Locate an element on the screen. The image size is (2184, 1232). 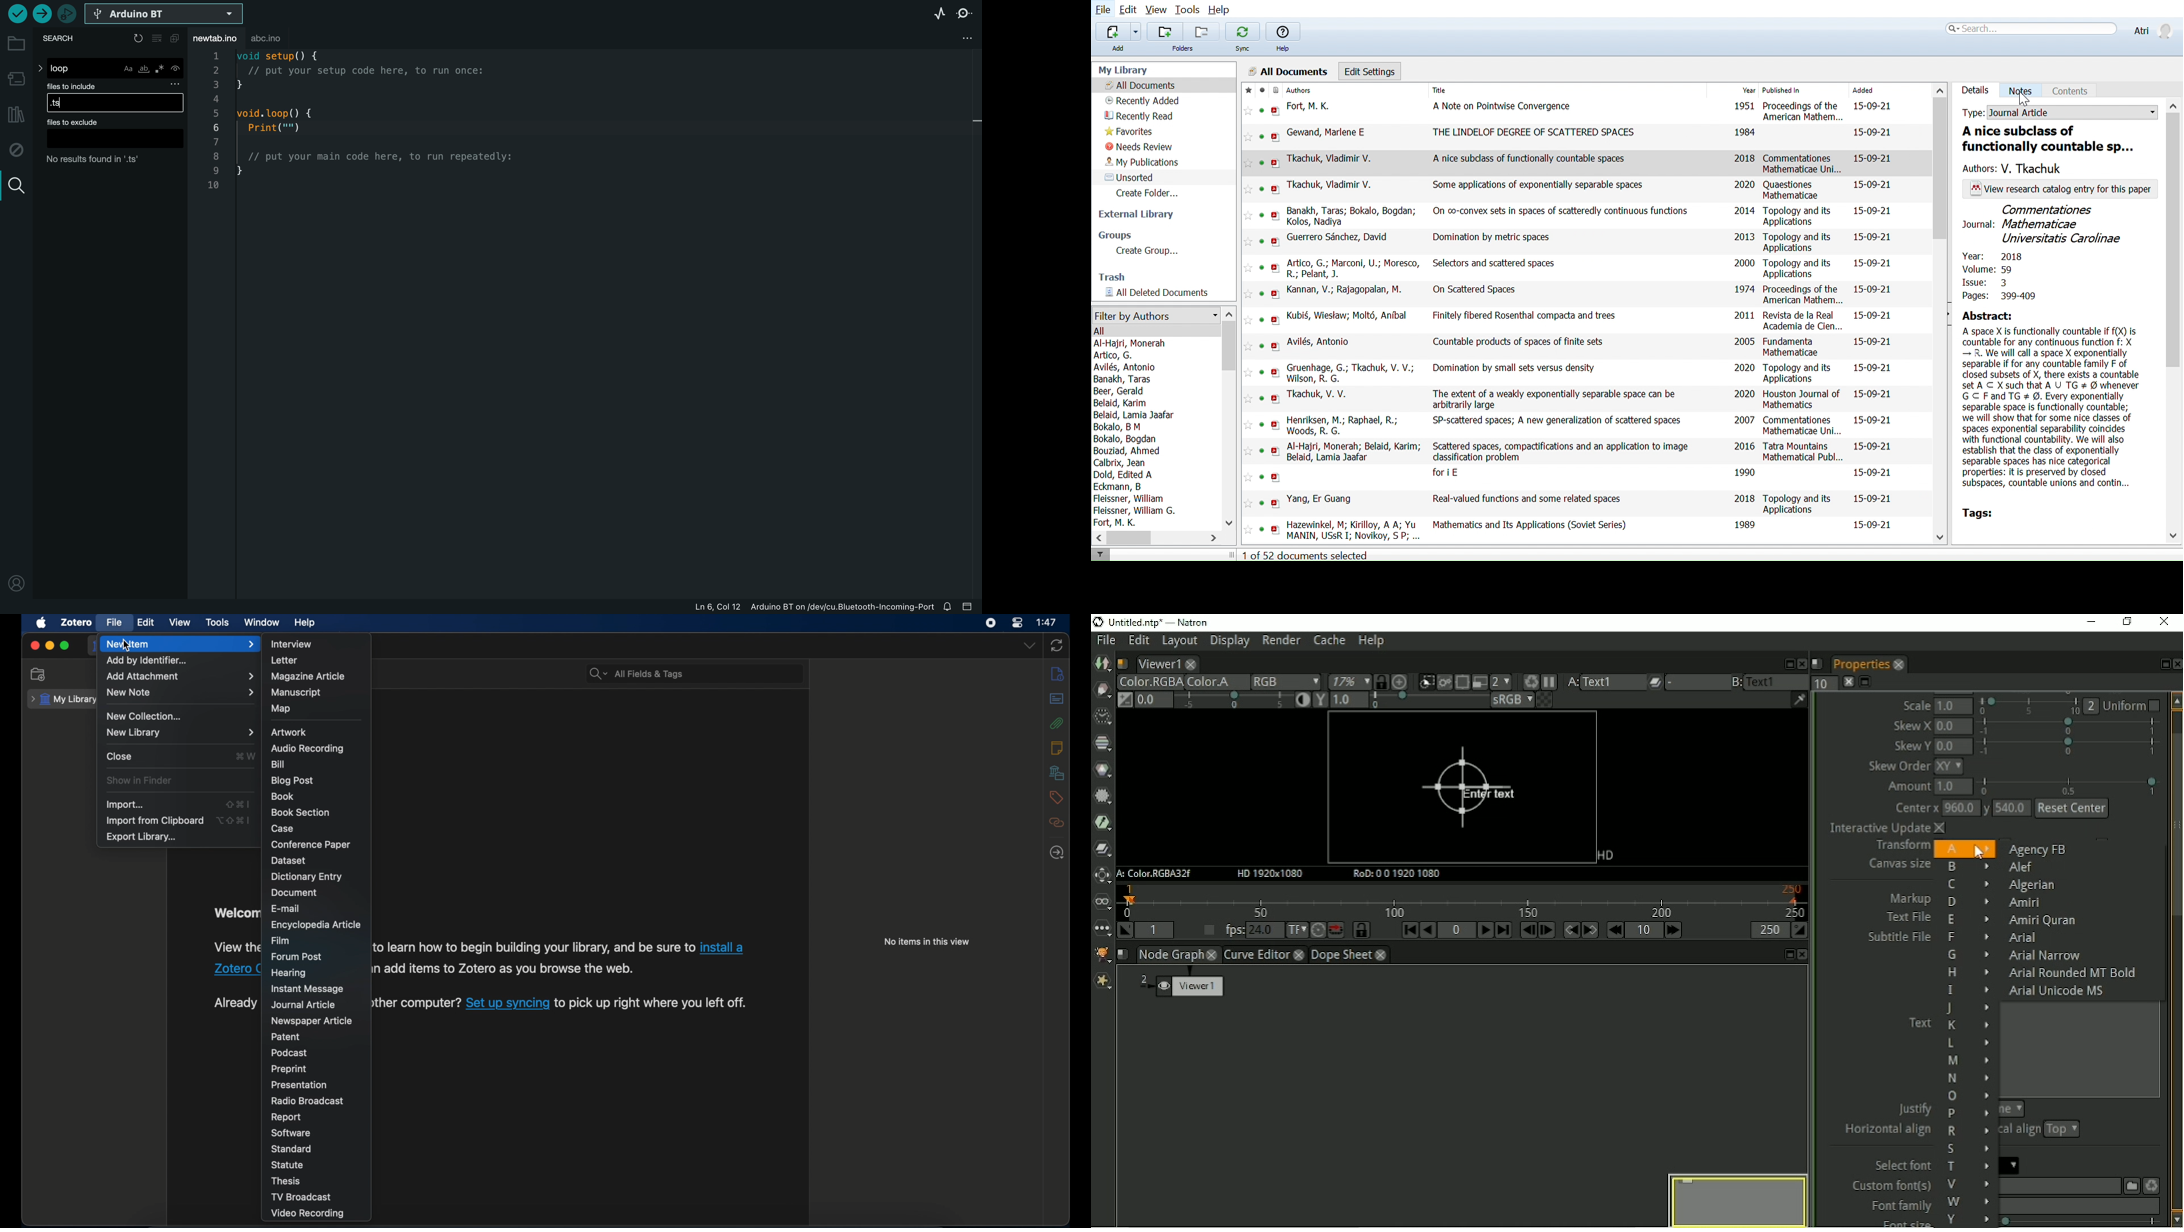
All is located at coordinates (1101, 332).